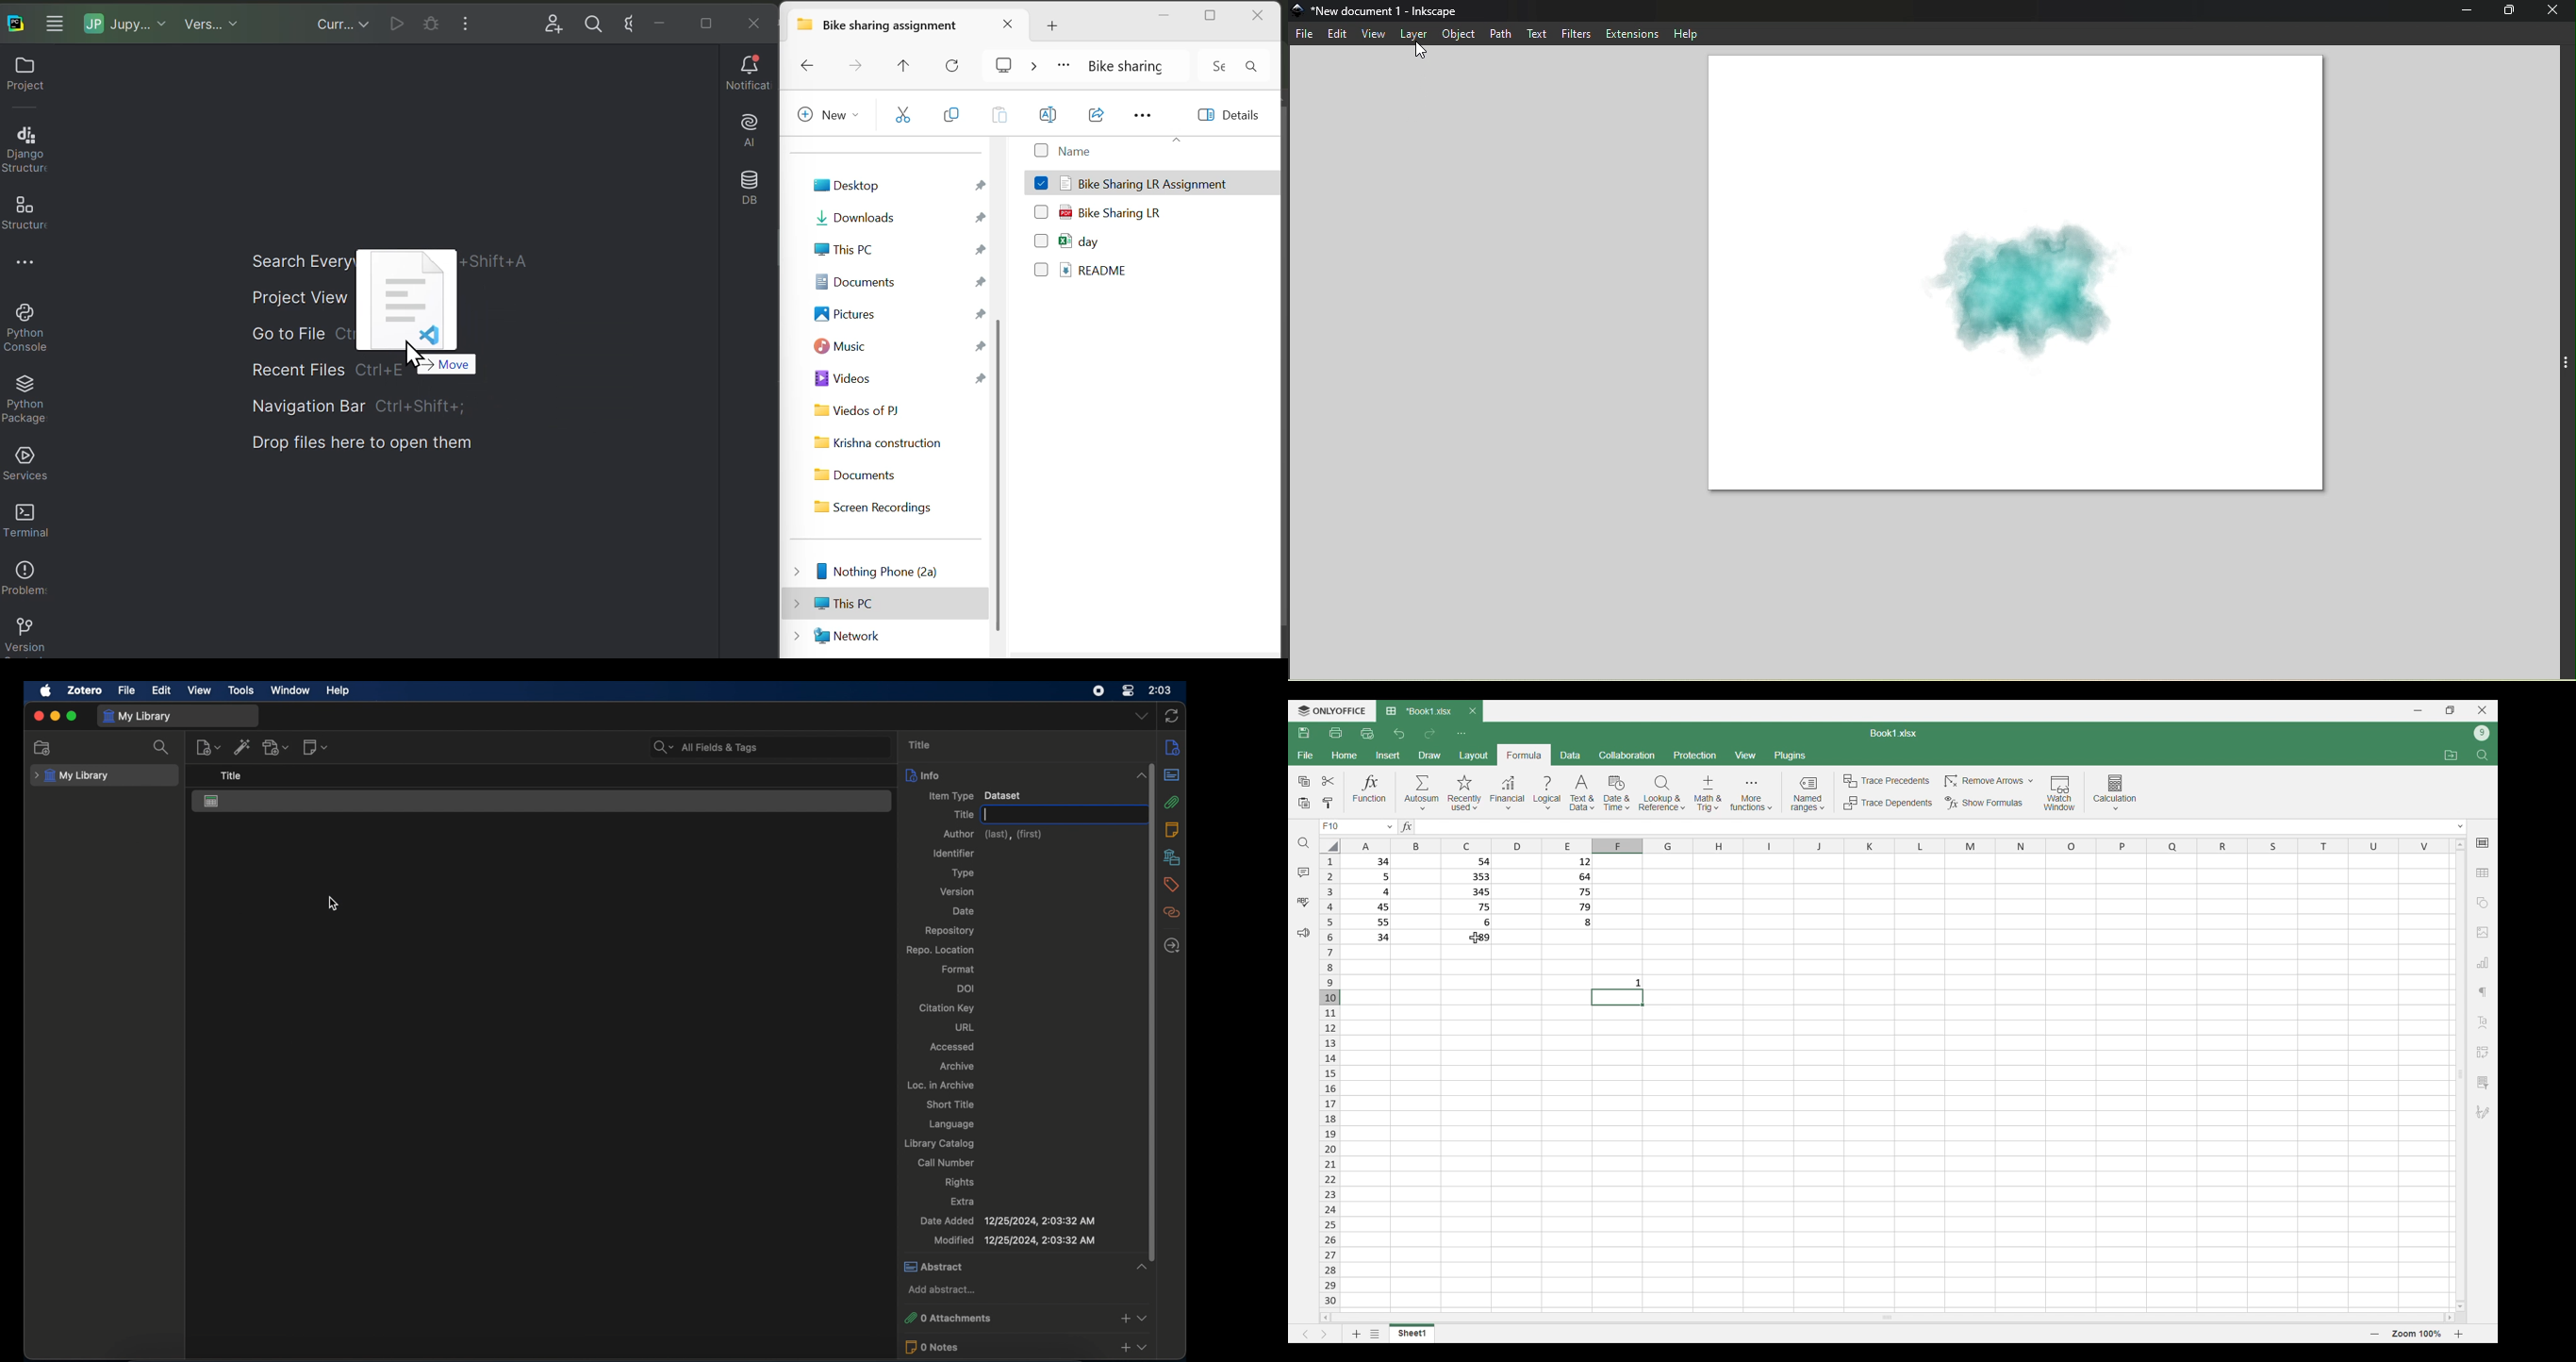 Image resolution: width=2576 pixels, height=1372 pixels. I want to click on Current sheet, so click(1412, 1333).